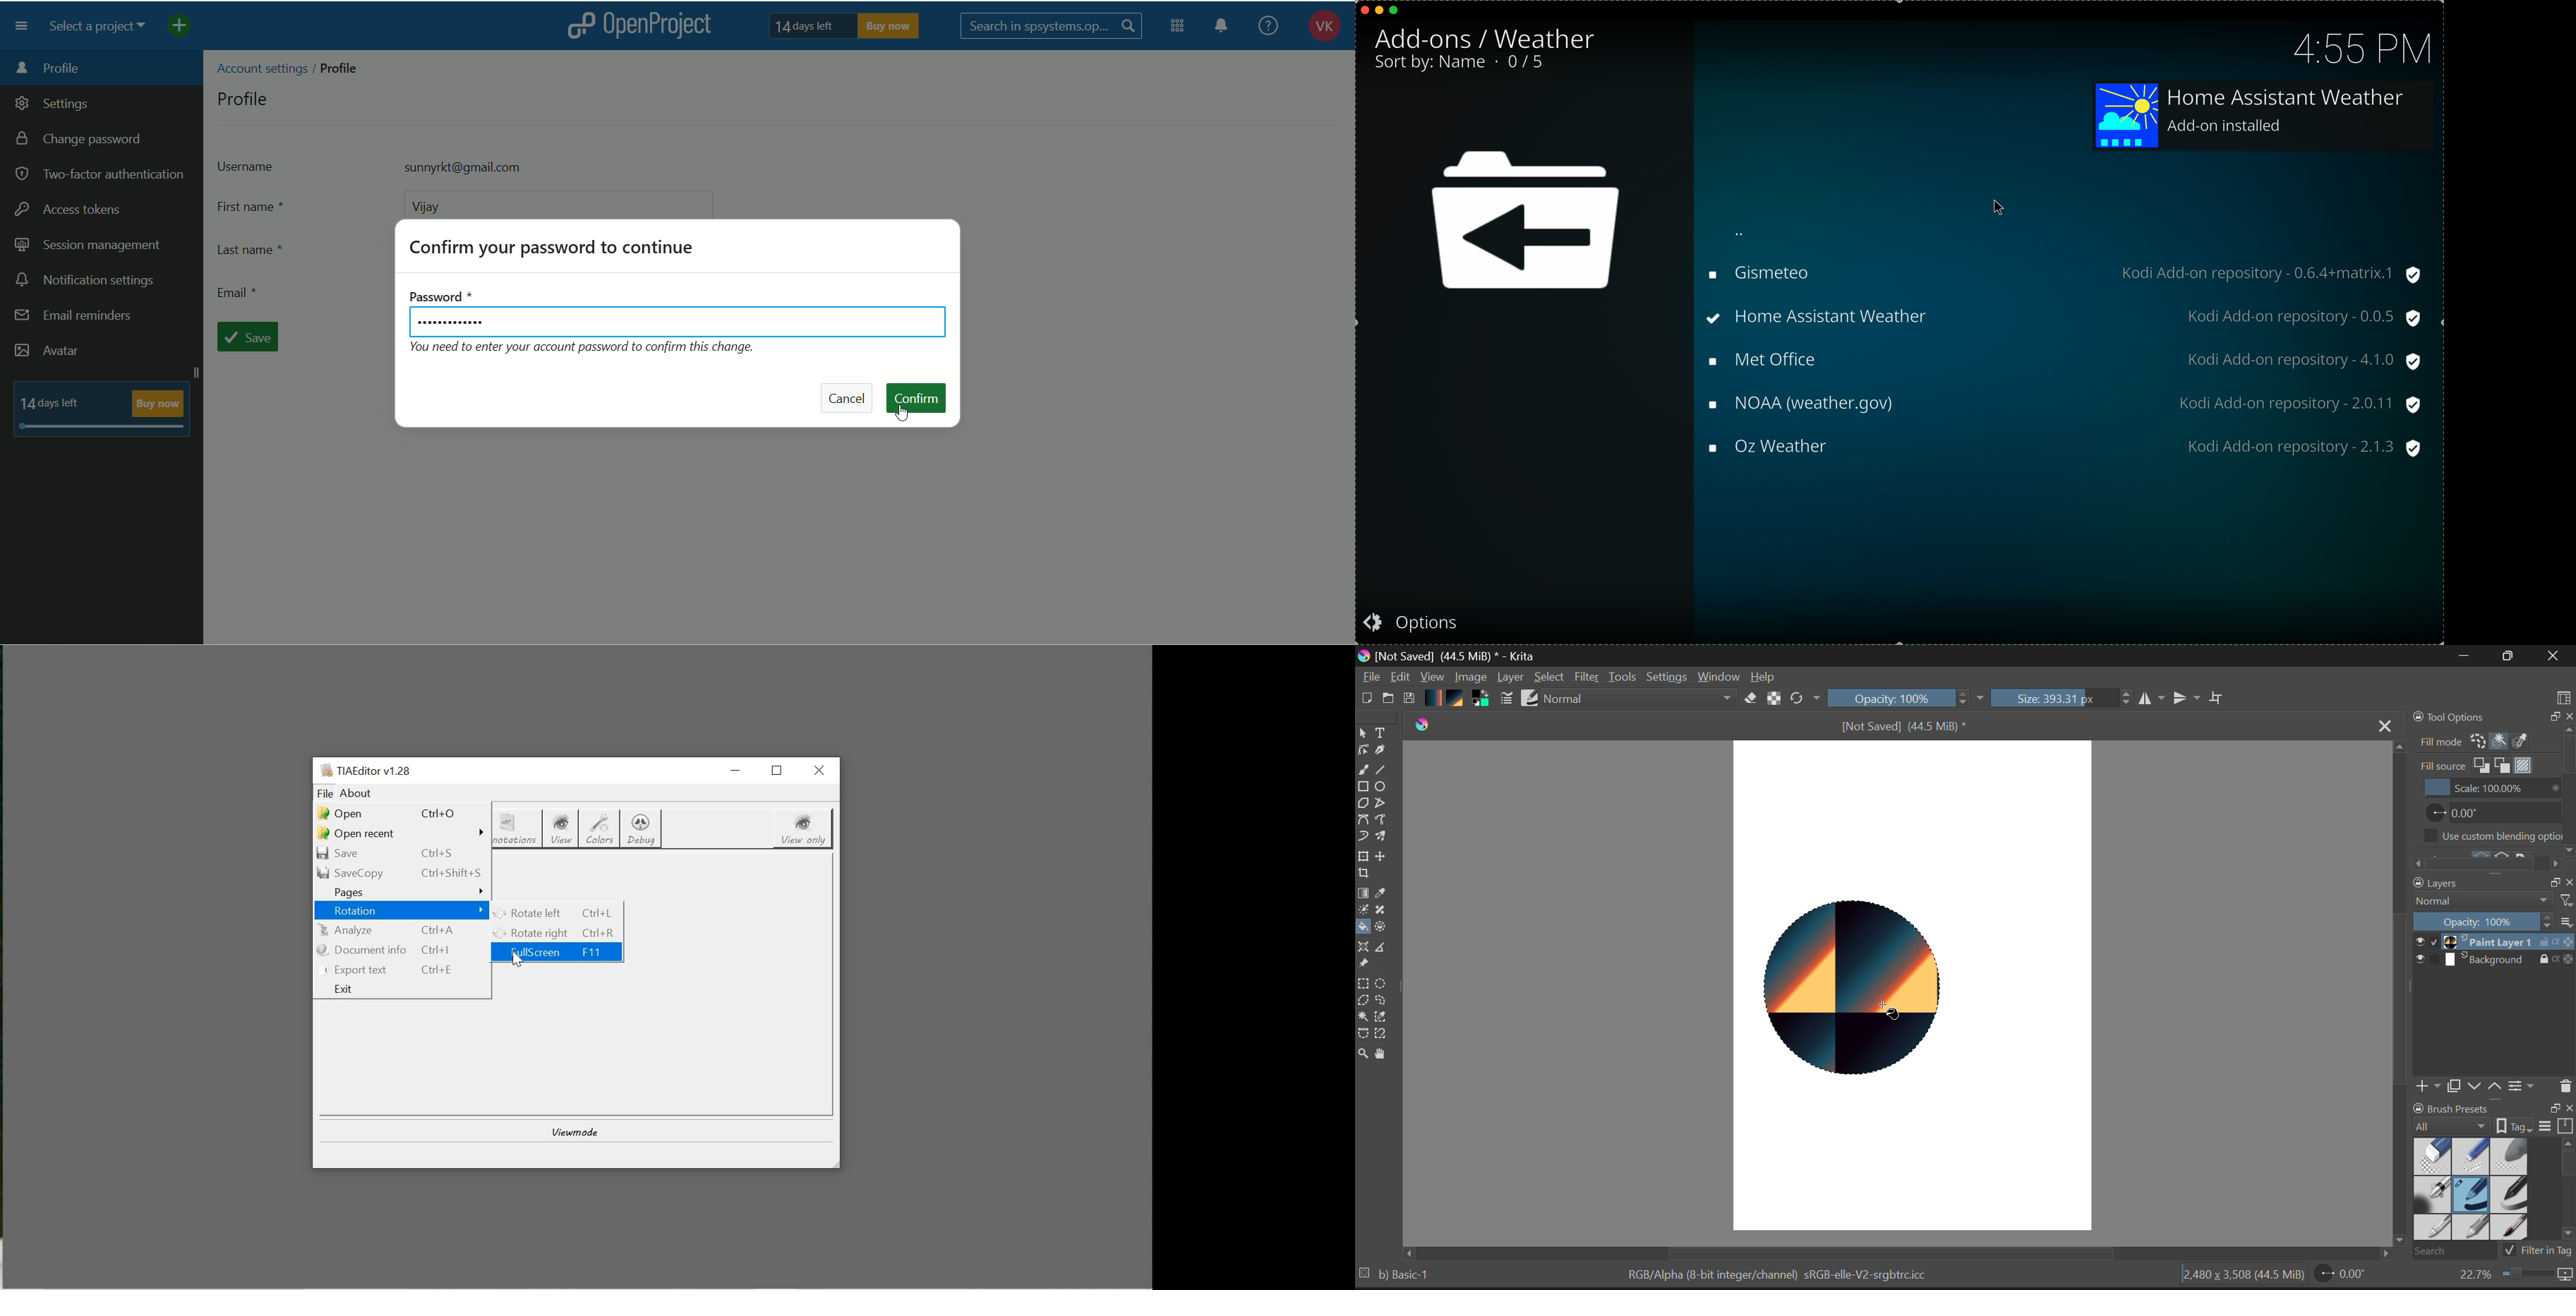  What do you see at coordinates (565, 829) in the screenshot?
I see `view` at bounding box center [565, 829].